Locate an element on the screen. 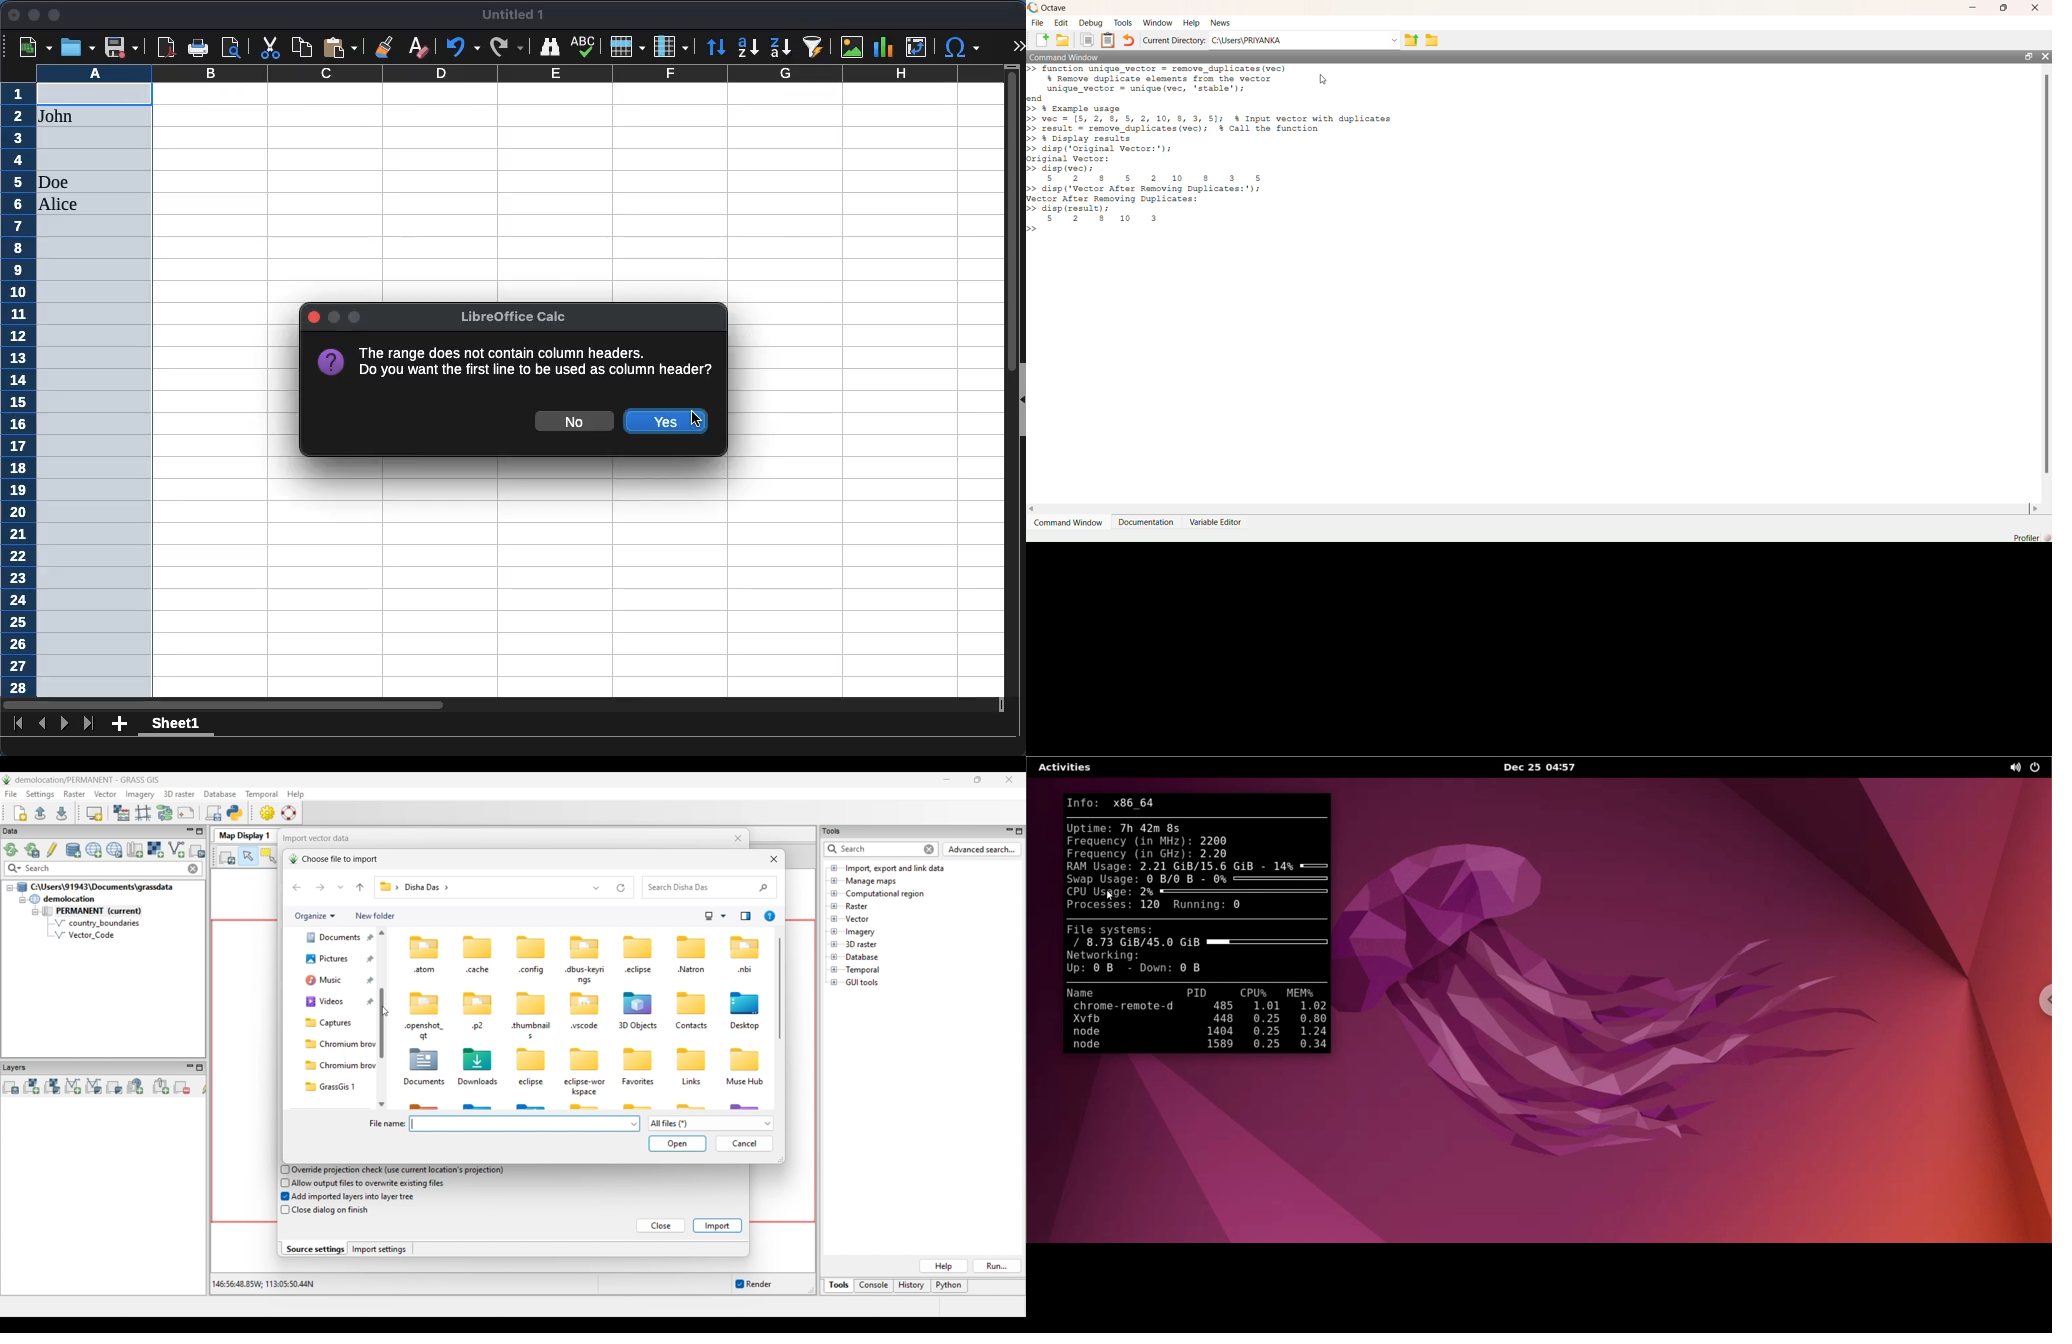 The image size is (2072, 1344). print is located at coordinates (198, 48).